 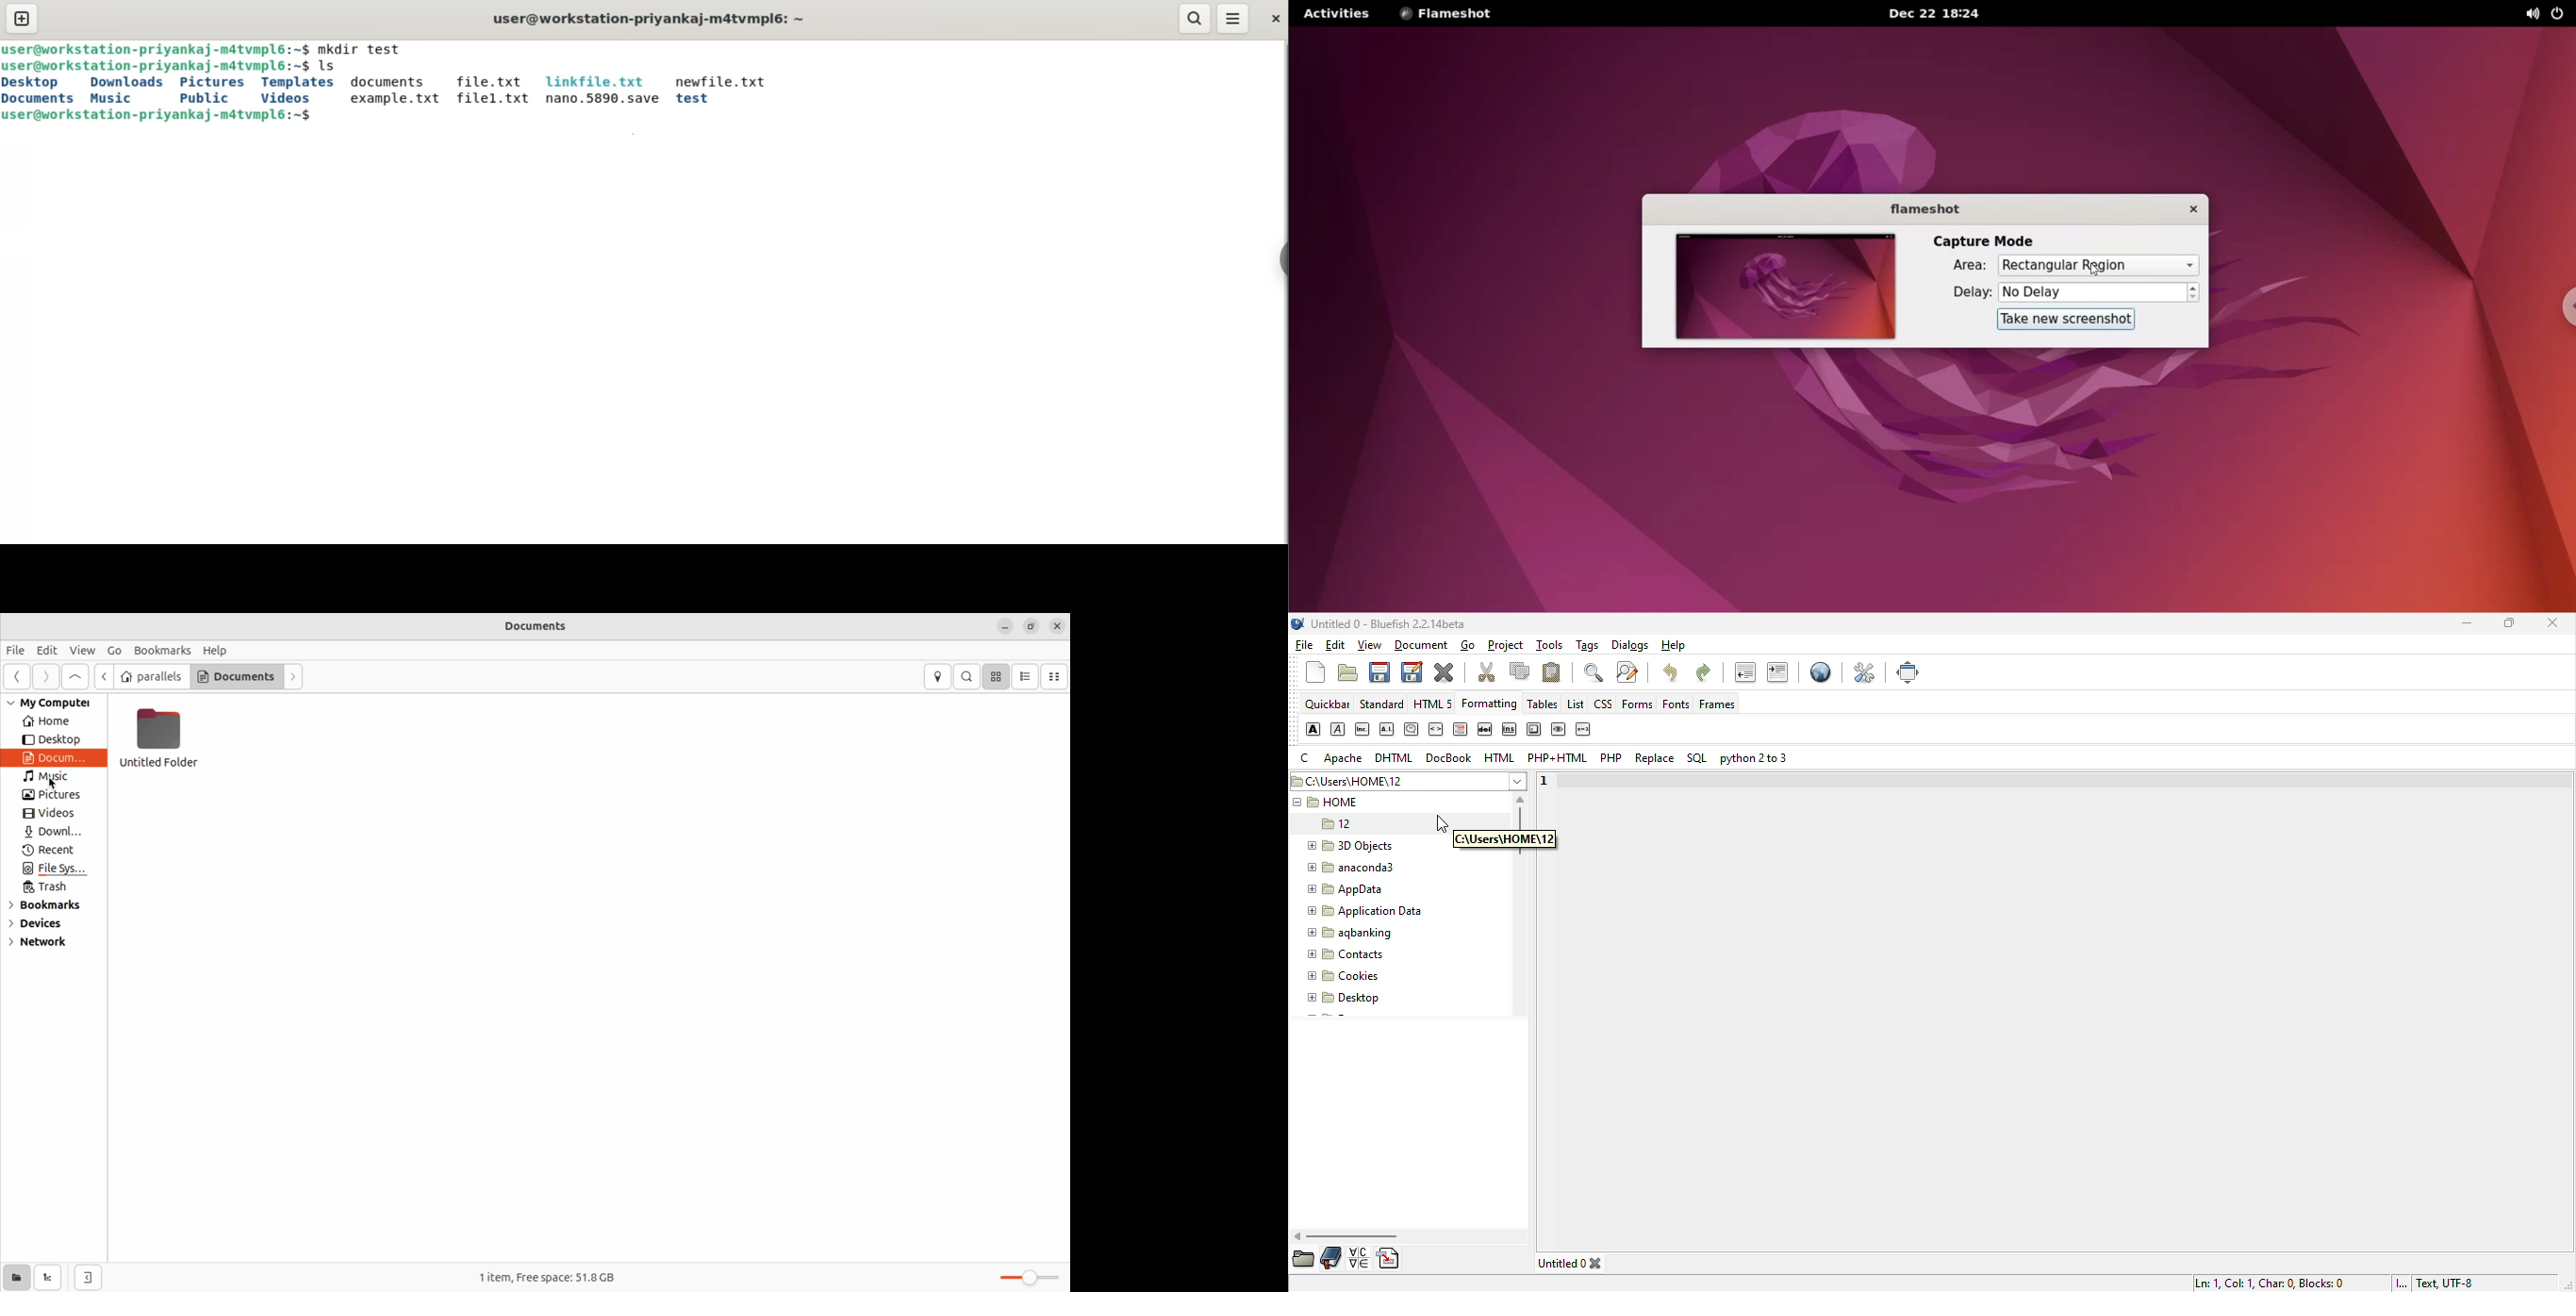 I want to click on go, so click(x=1469, y=644).